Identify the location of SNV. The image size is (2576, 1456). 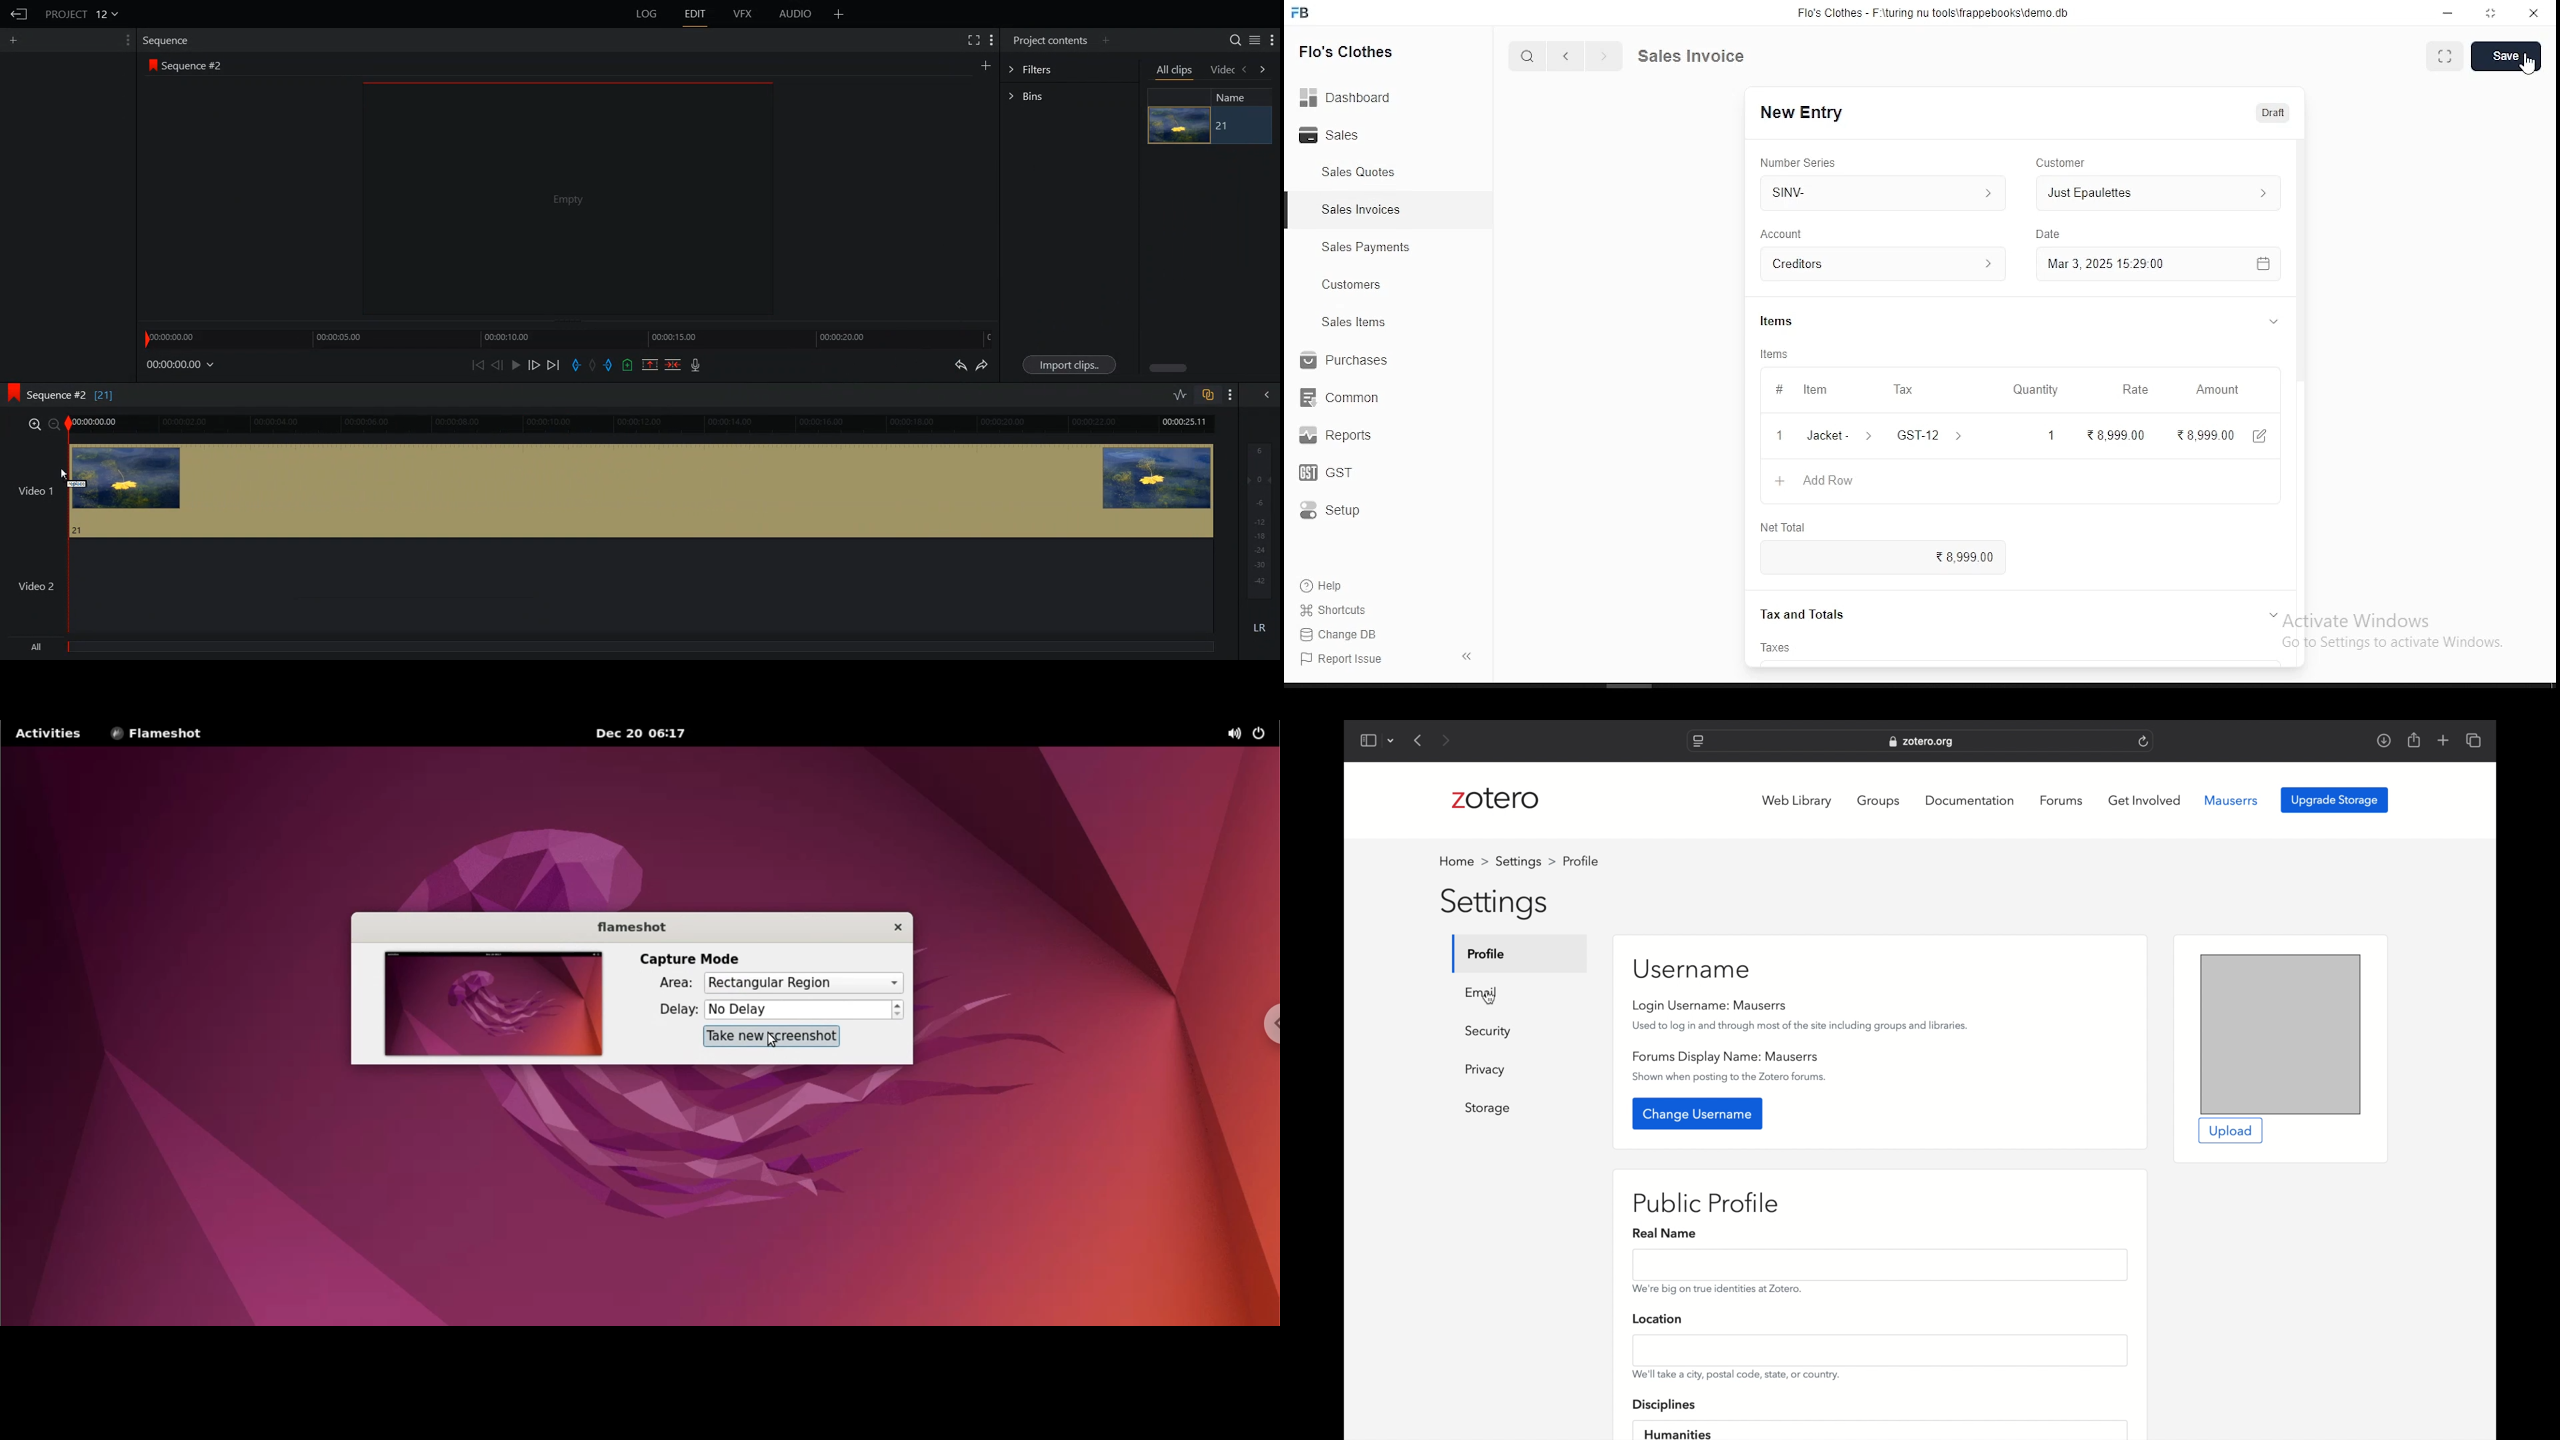
(1879, 193).